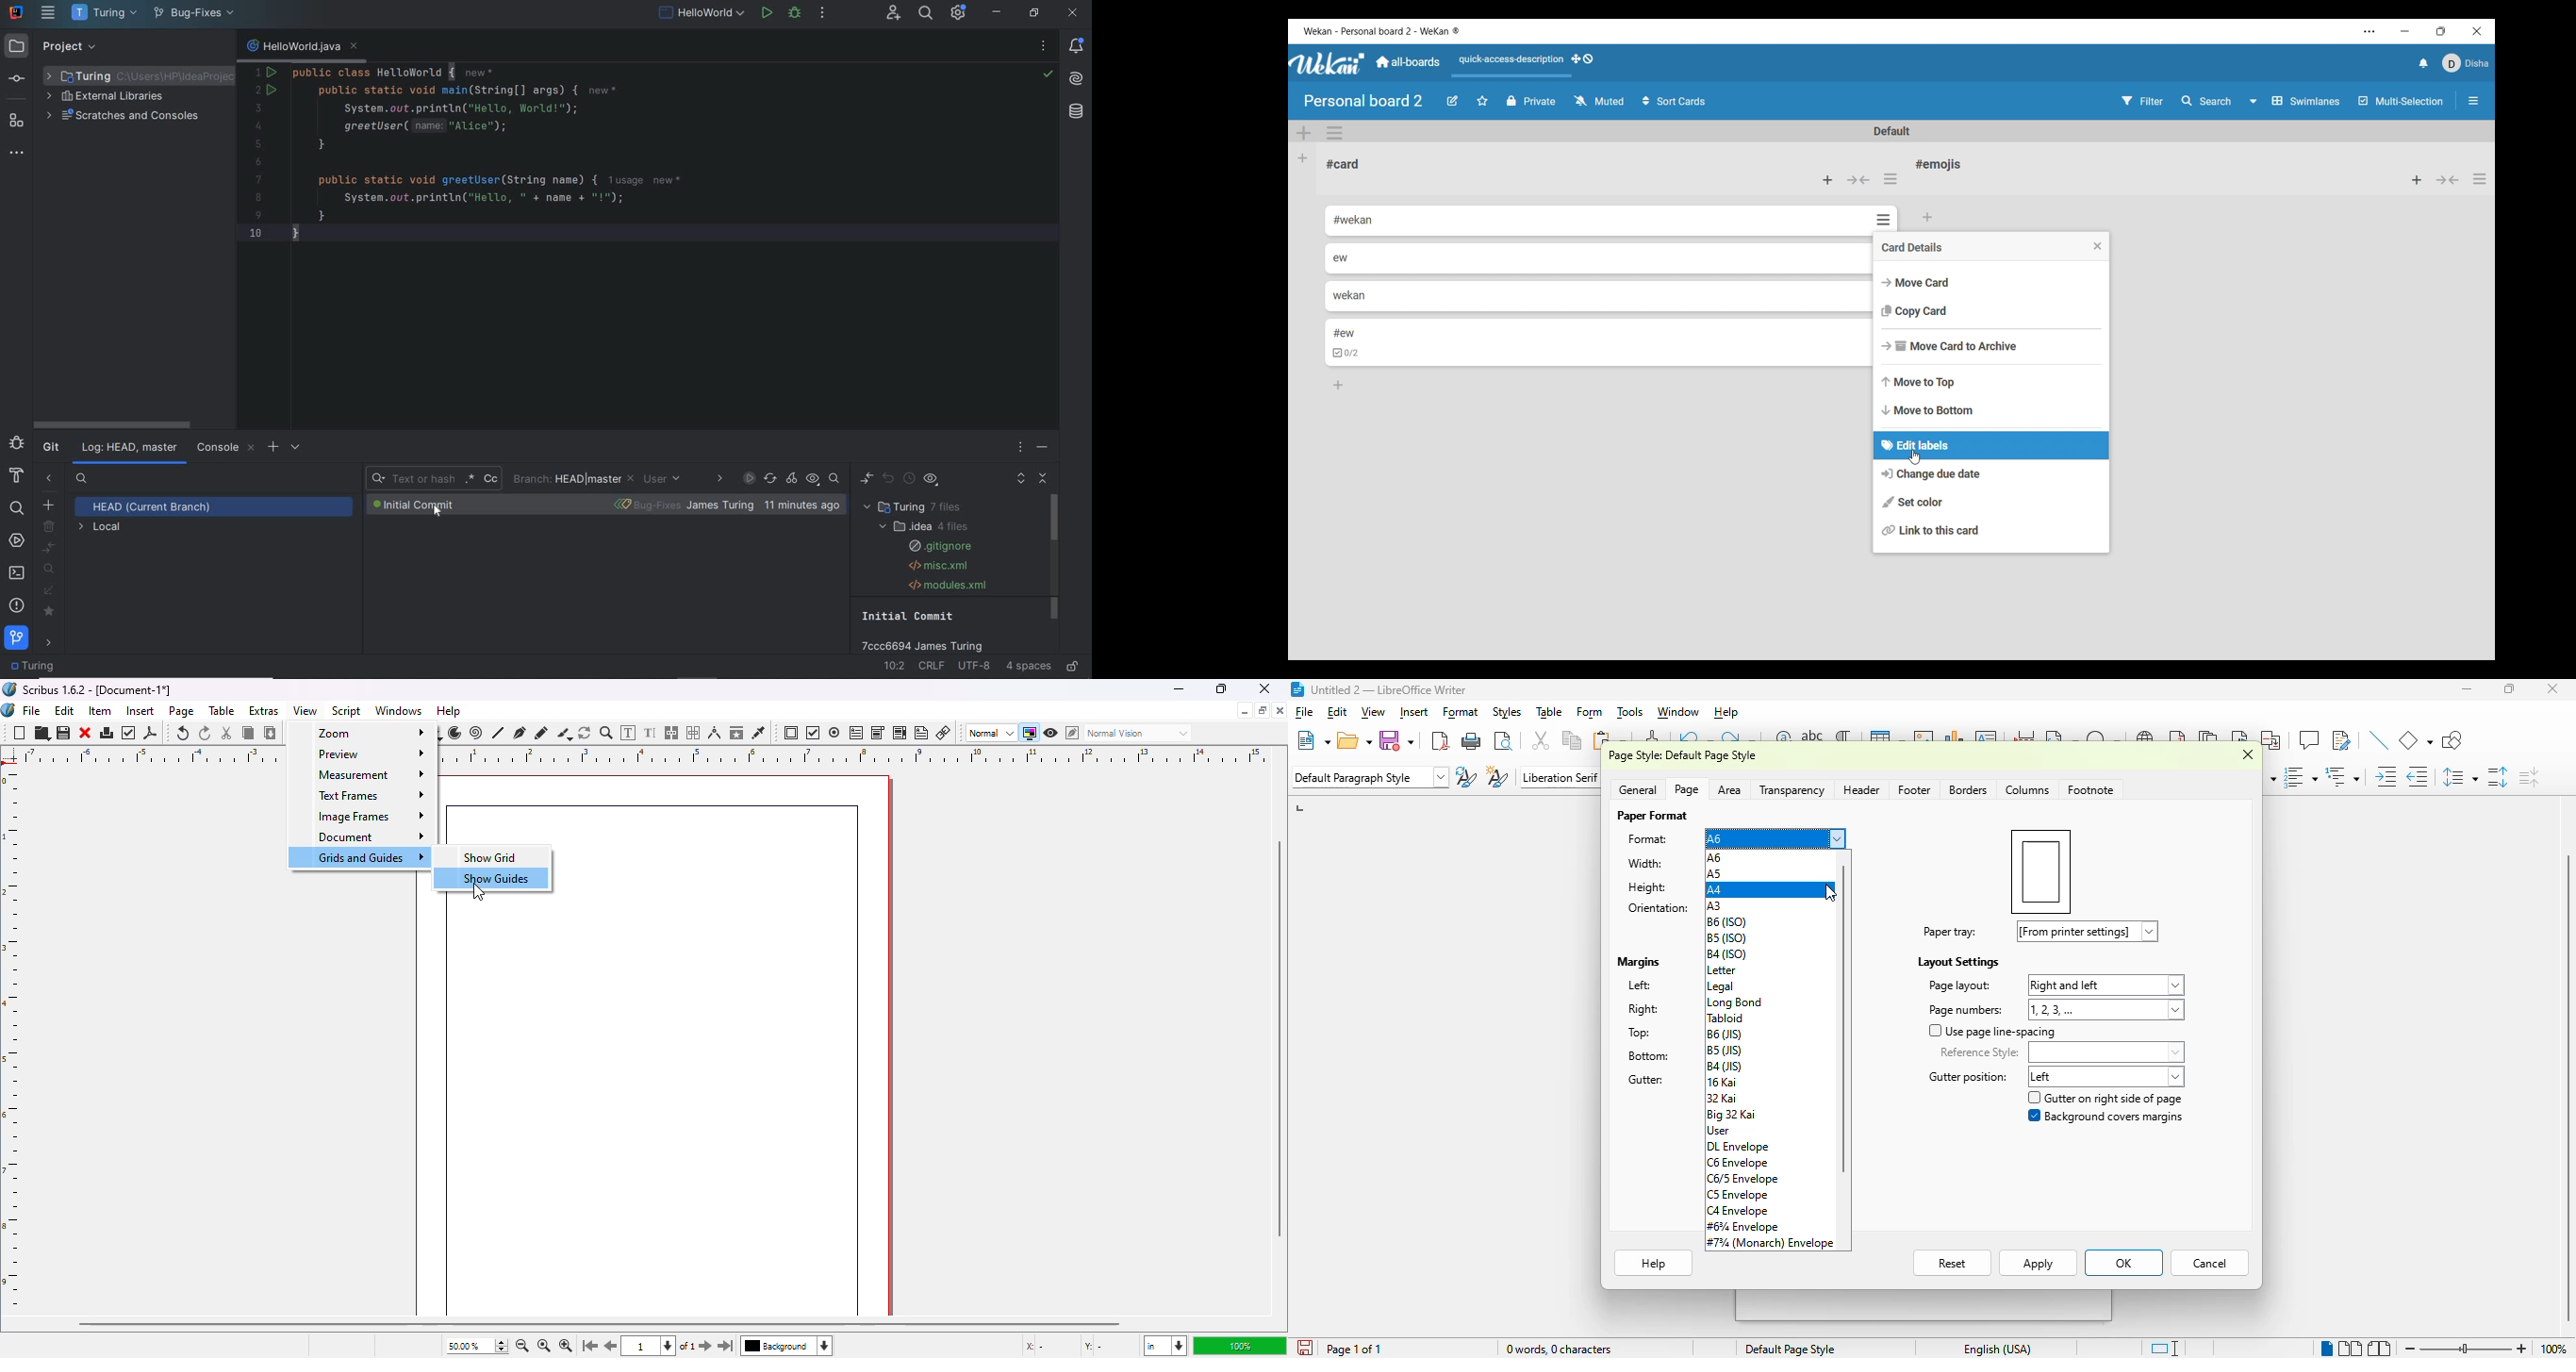  I want to click on Add list, so click(1302, 158).